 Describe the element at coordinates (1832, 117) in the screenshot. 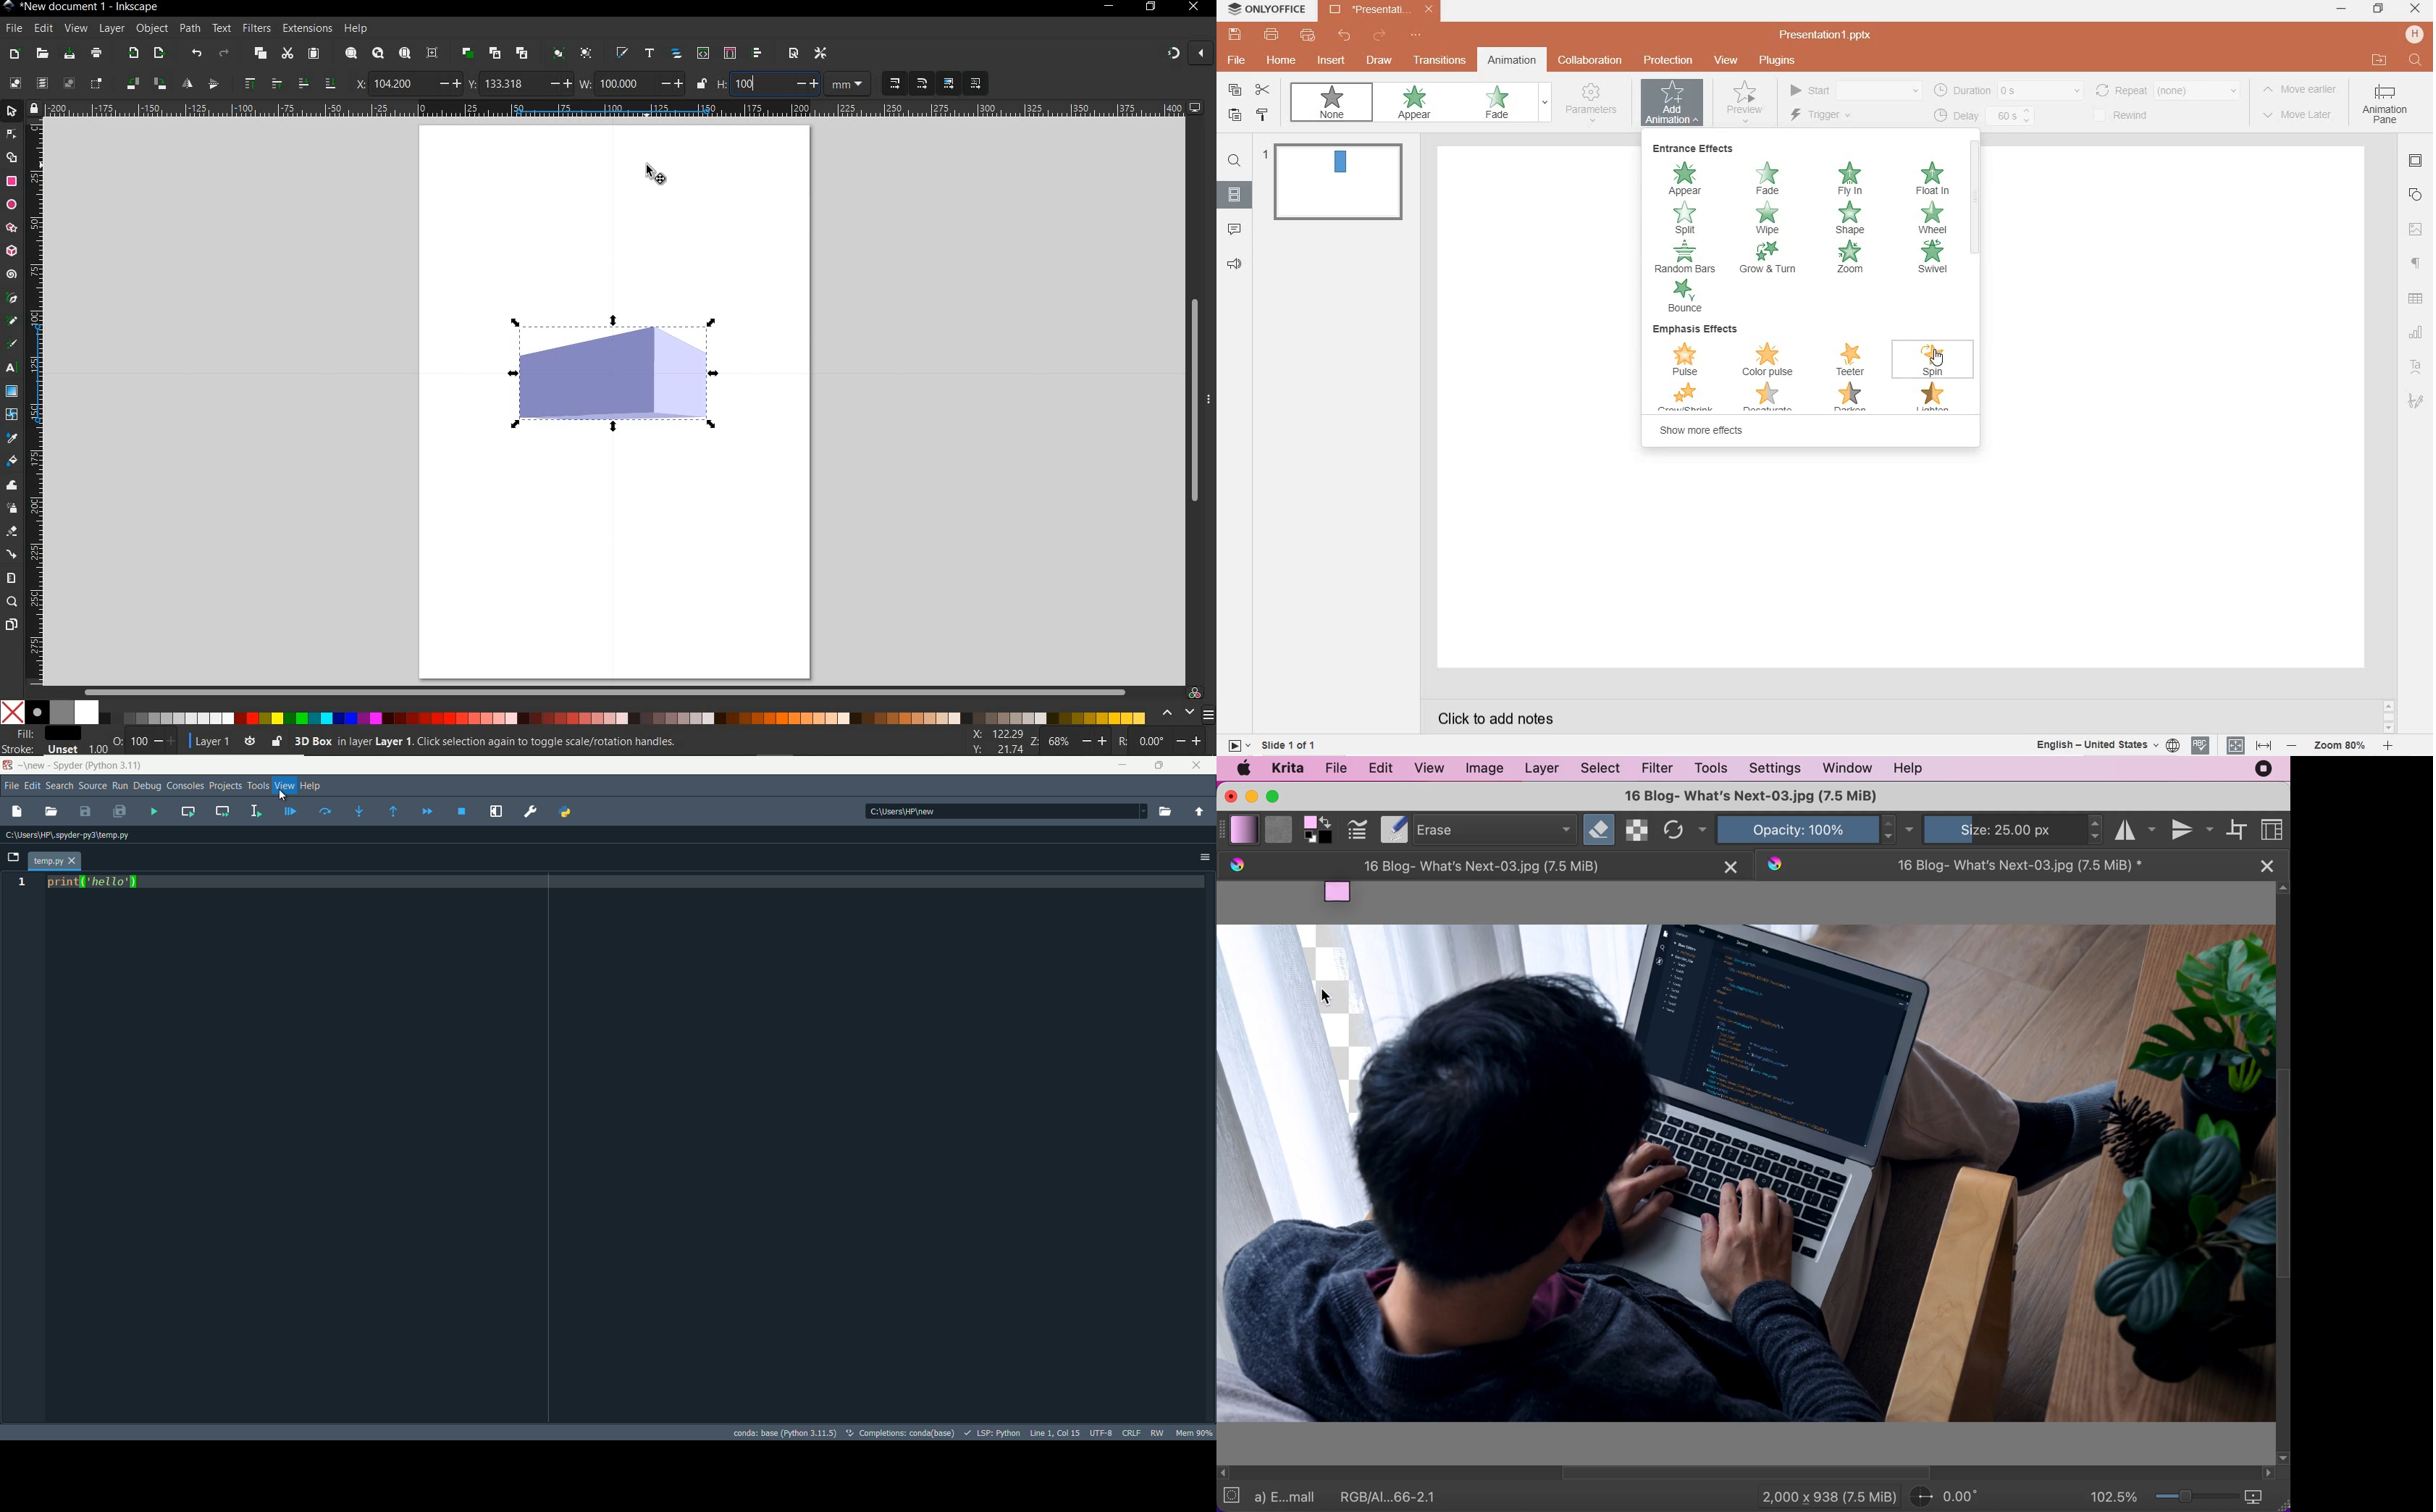

I see `trigger` at that location.